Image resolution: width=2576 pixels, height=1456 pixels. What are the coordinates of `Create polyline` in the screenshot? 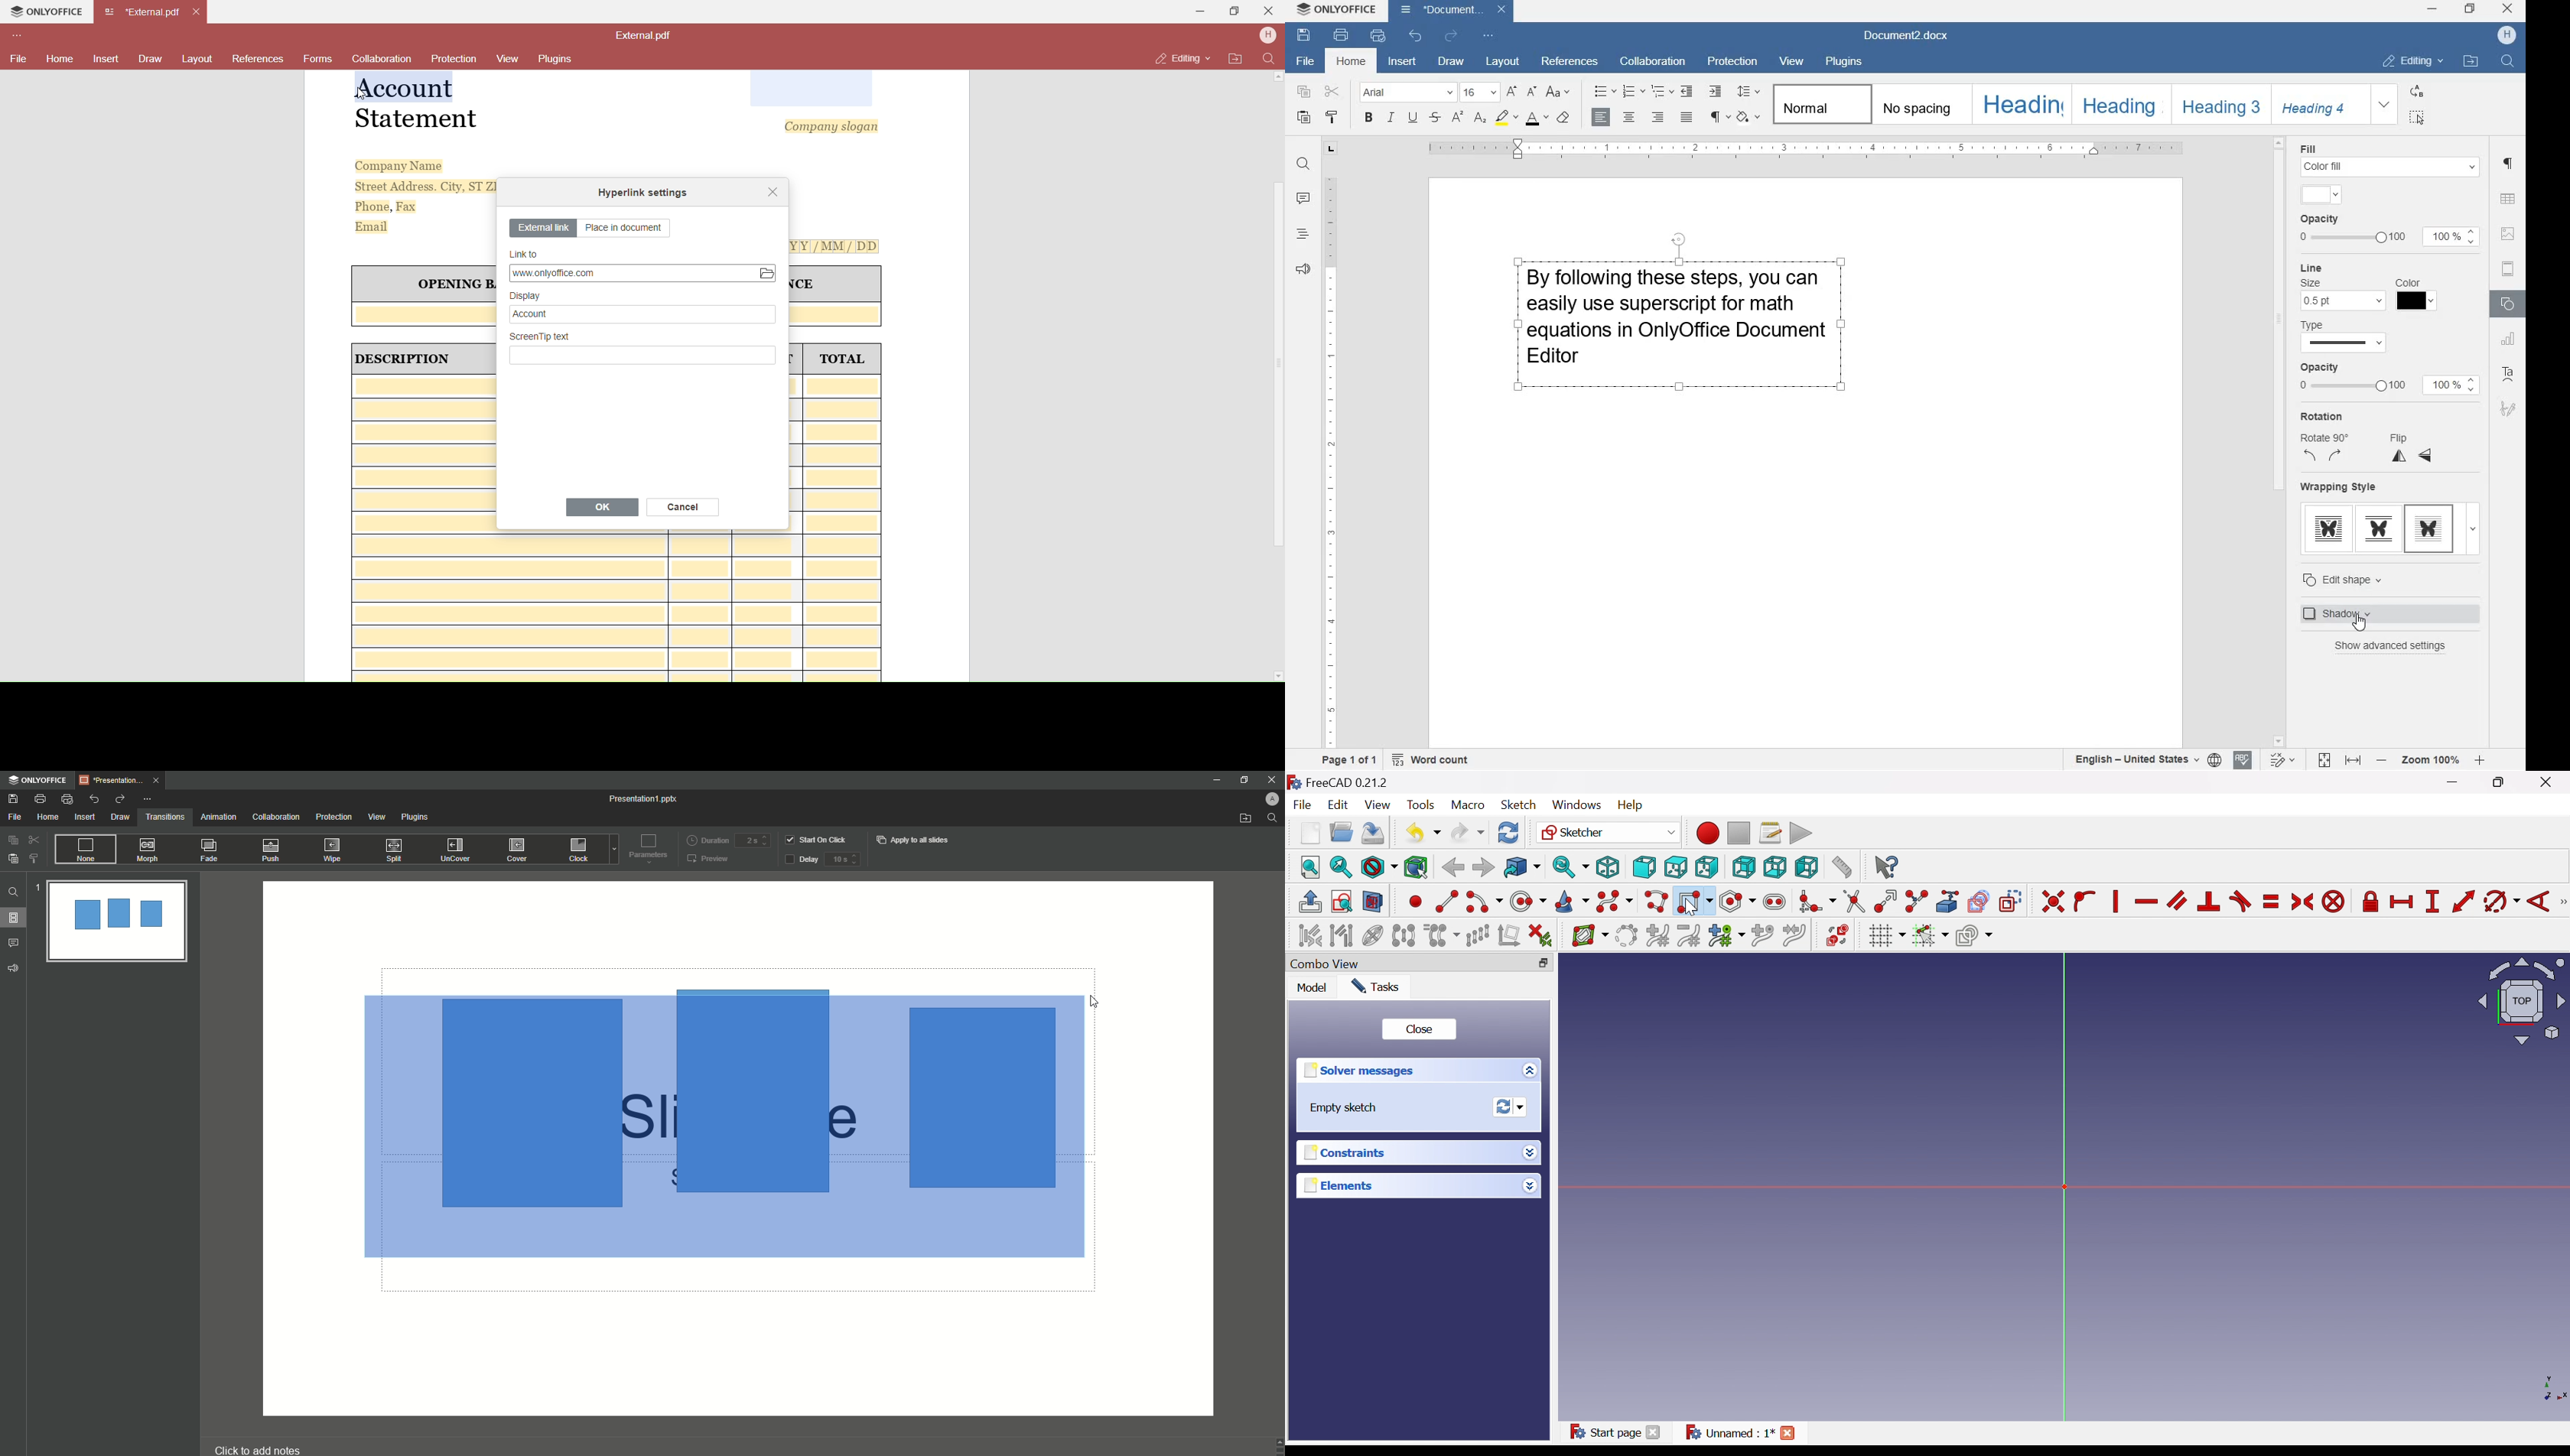 It's located at (1657, 901).